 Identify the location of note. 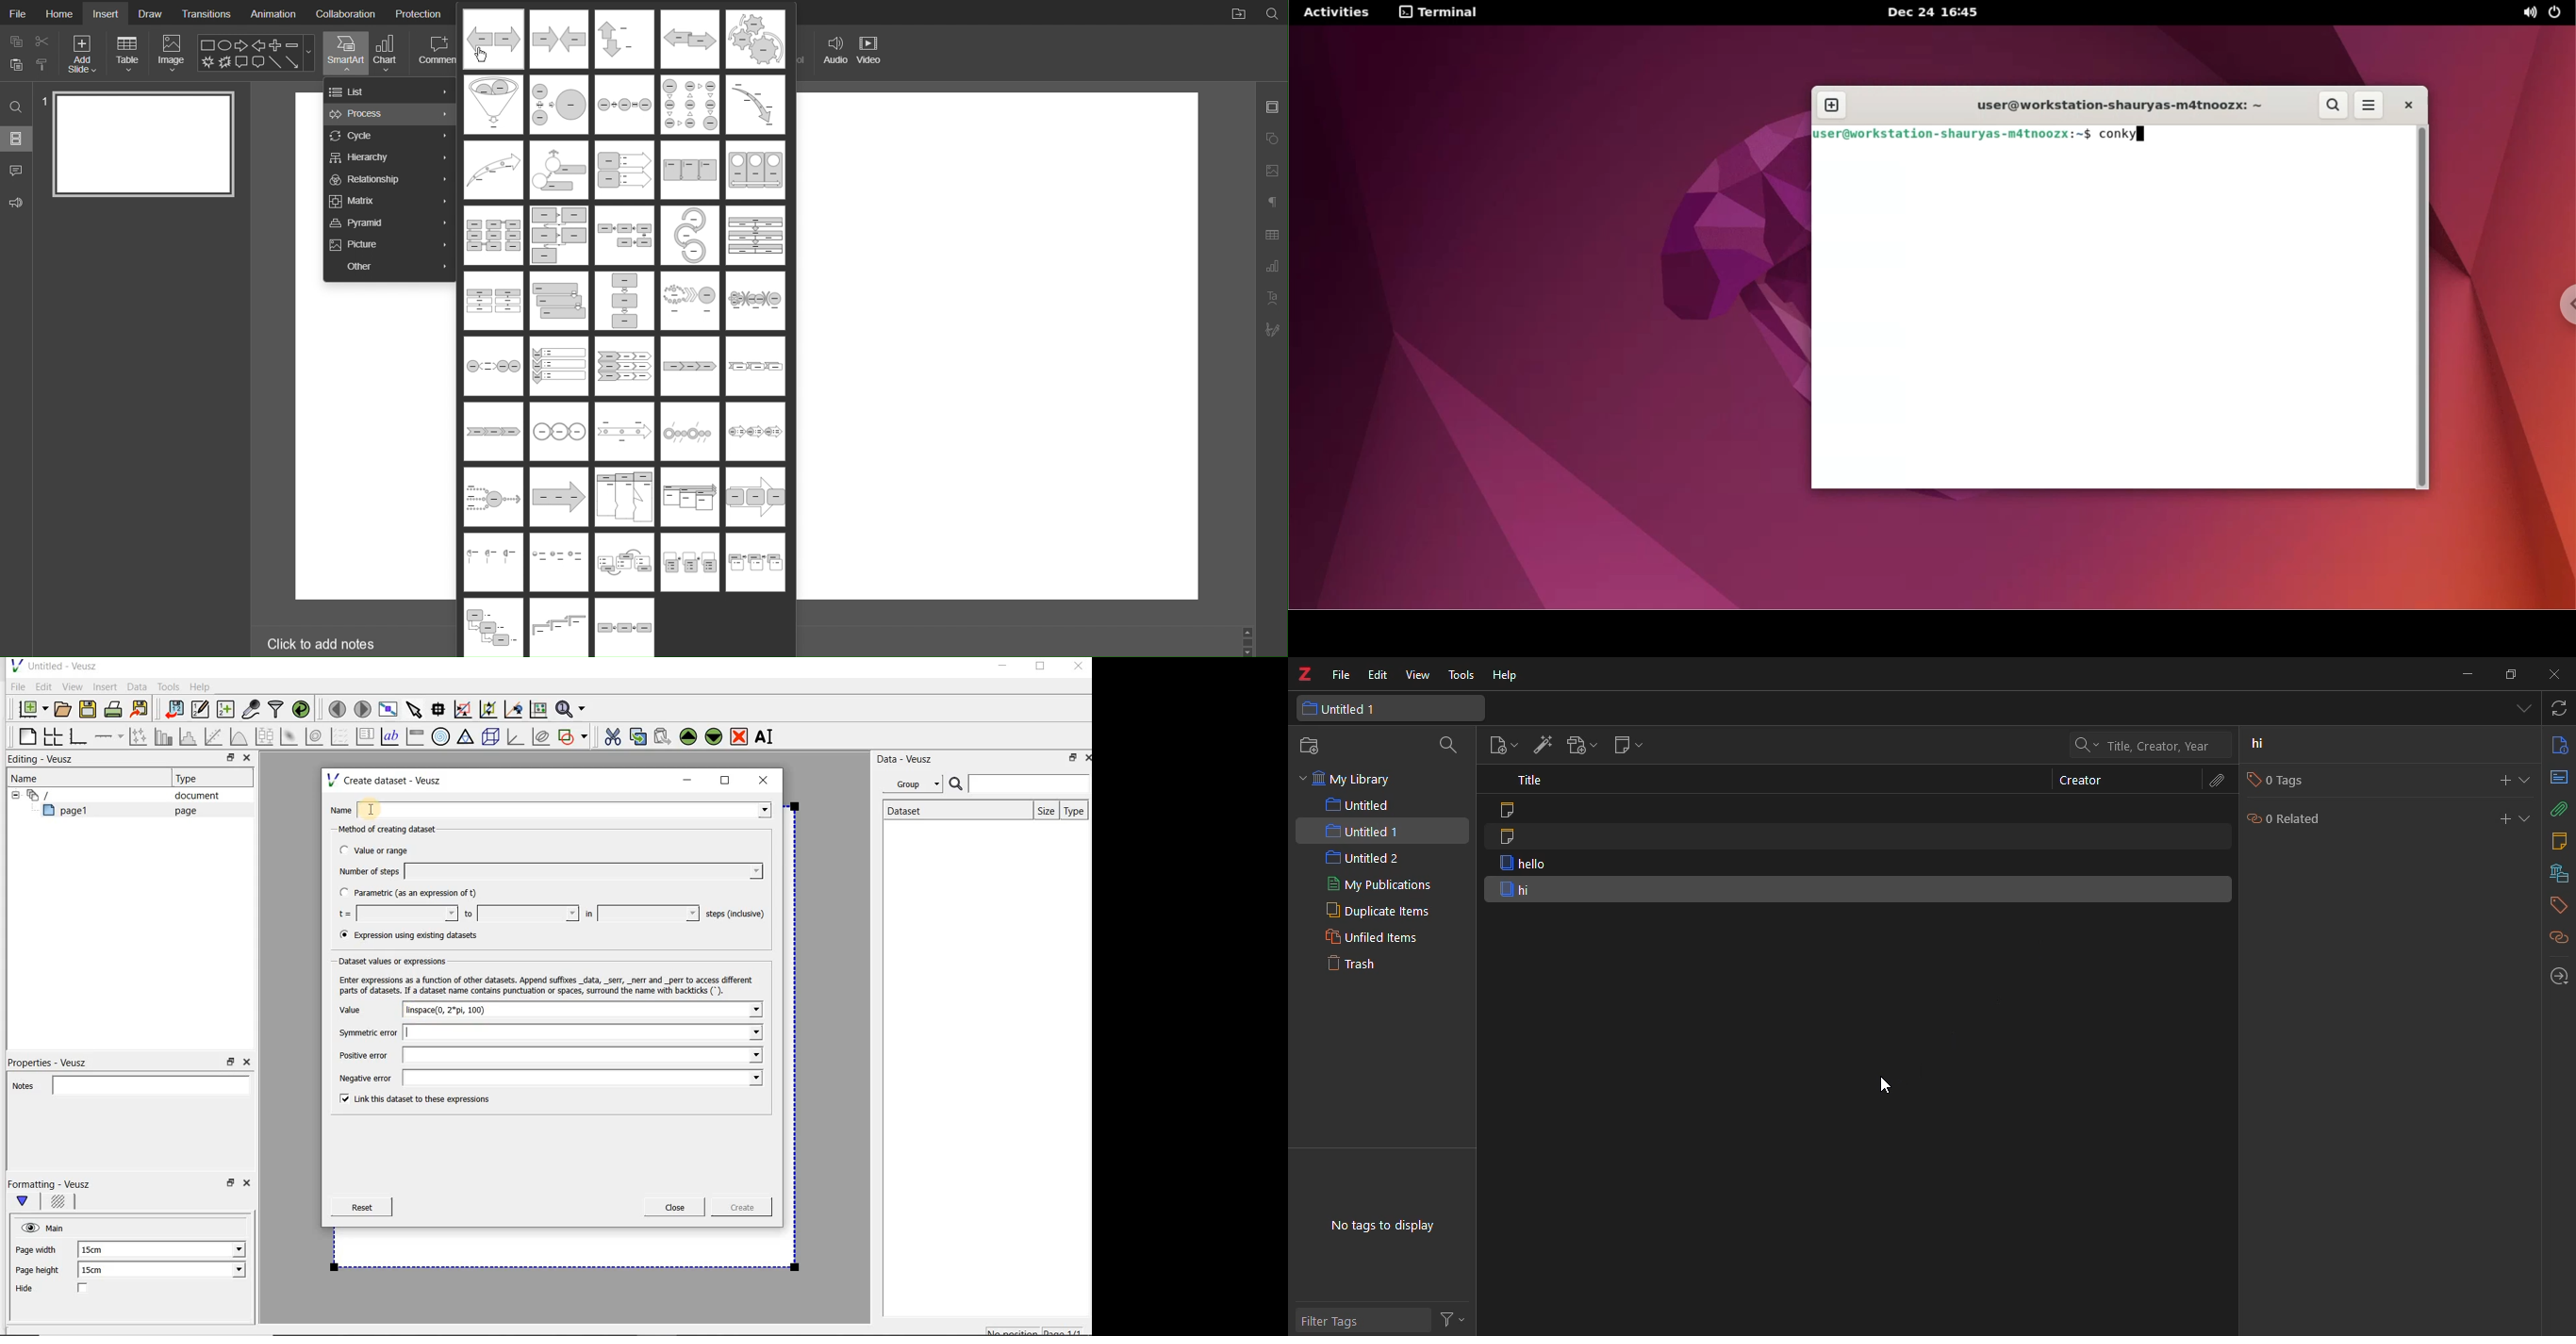
(1508, 808).